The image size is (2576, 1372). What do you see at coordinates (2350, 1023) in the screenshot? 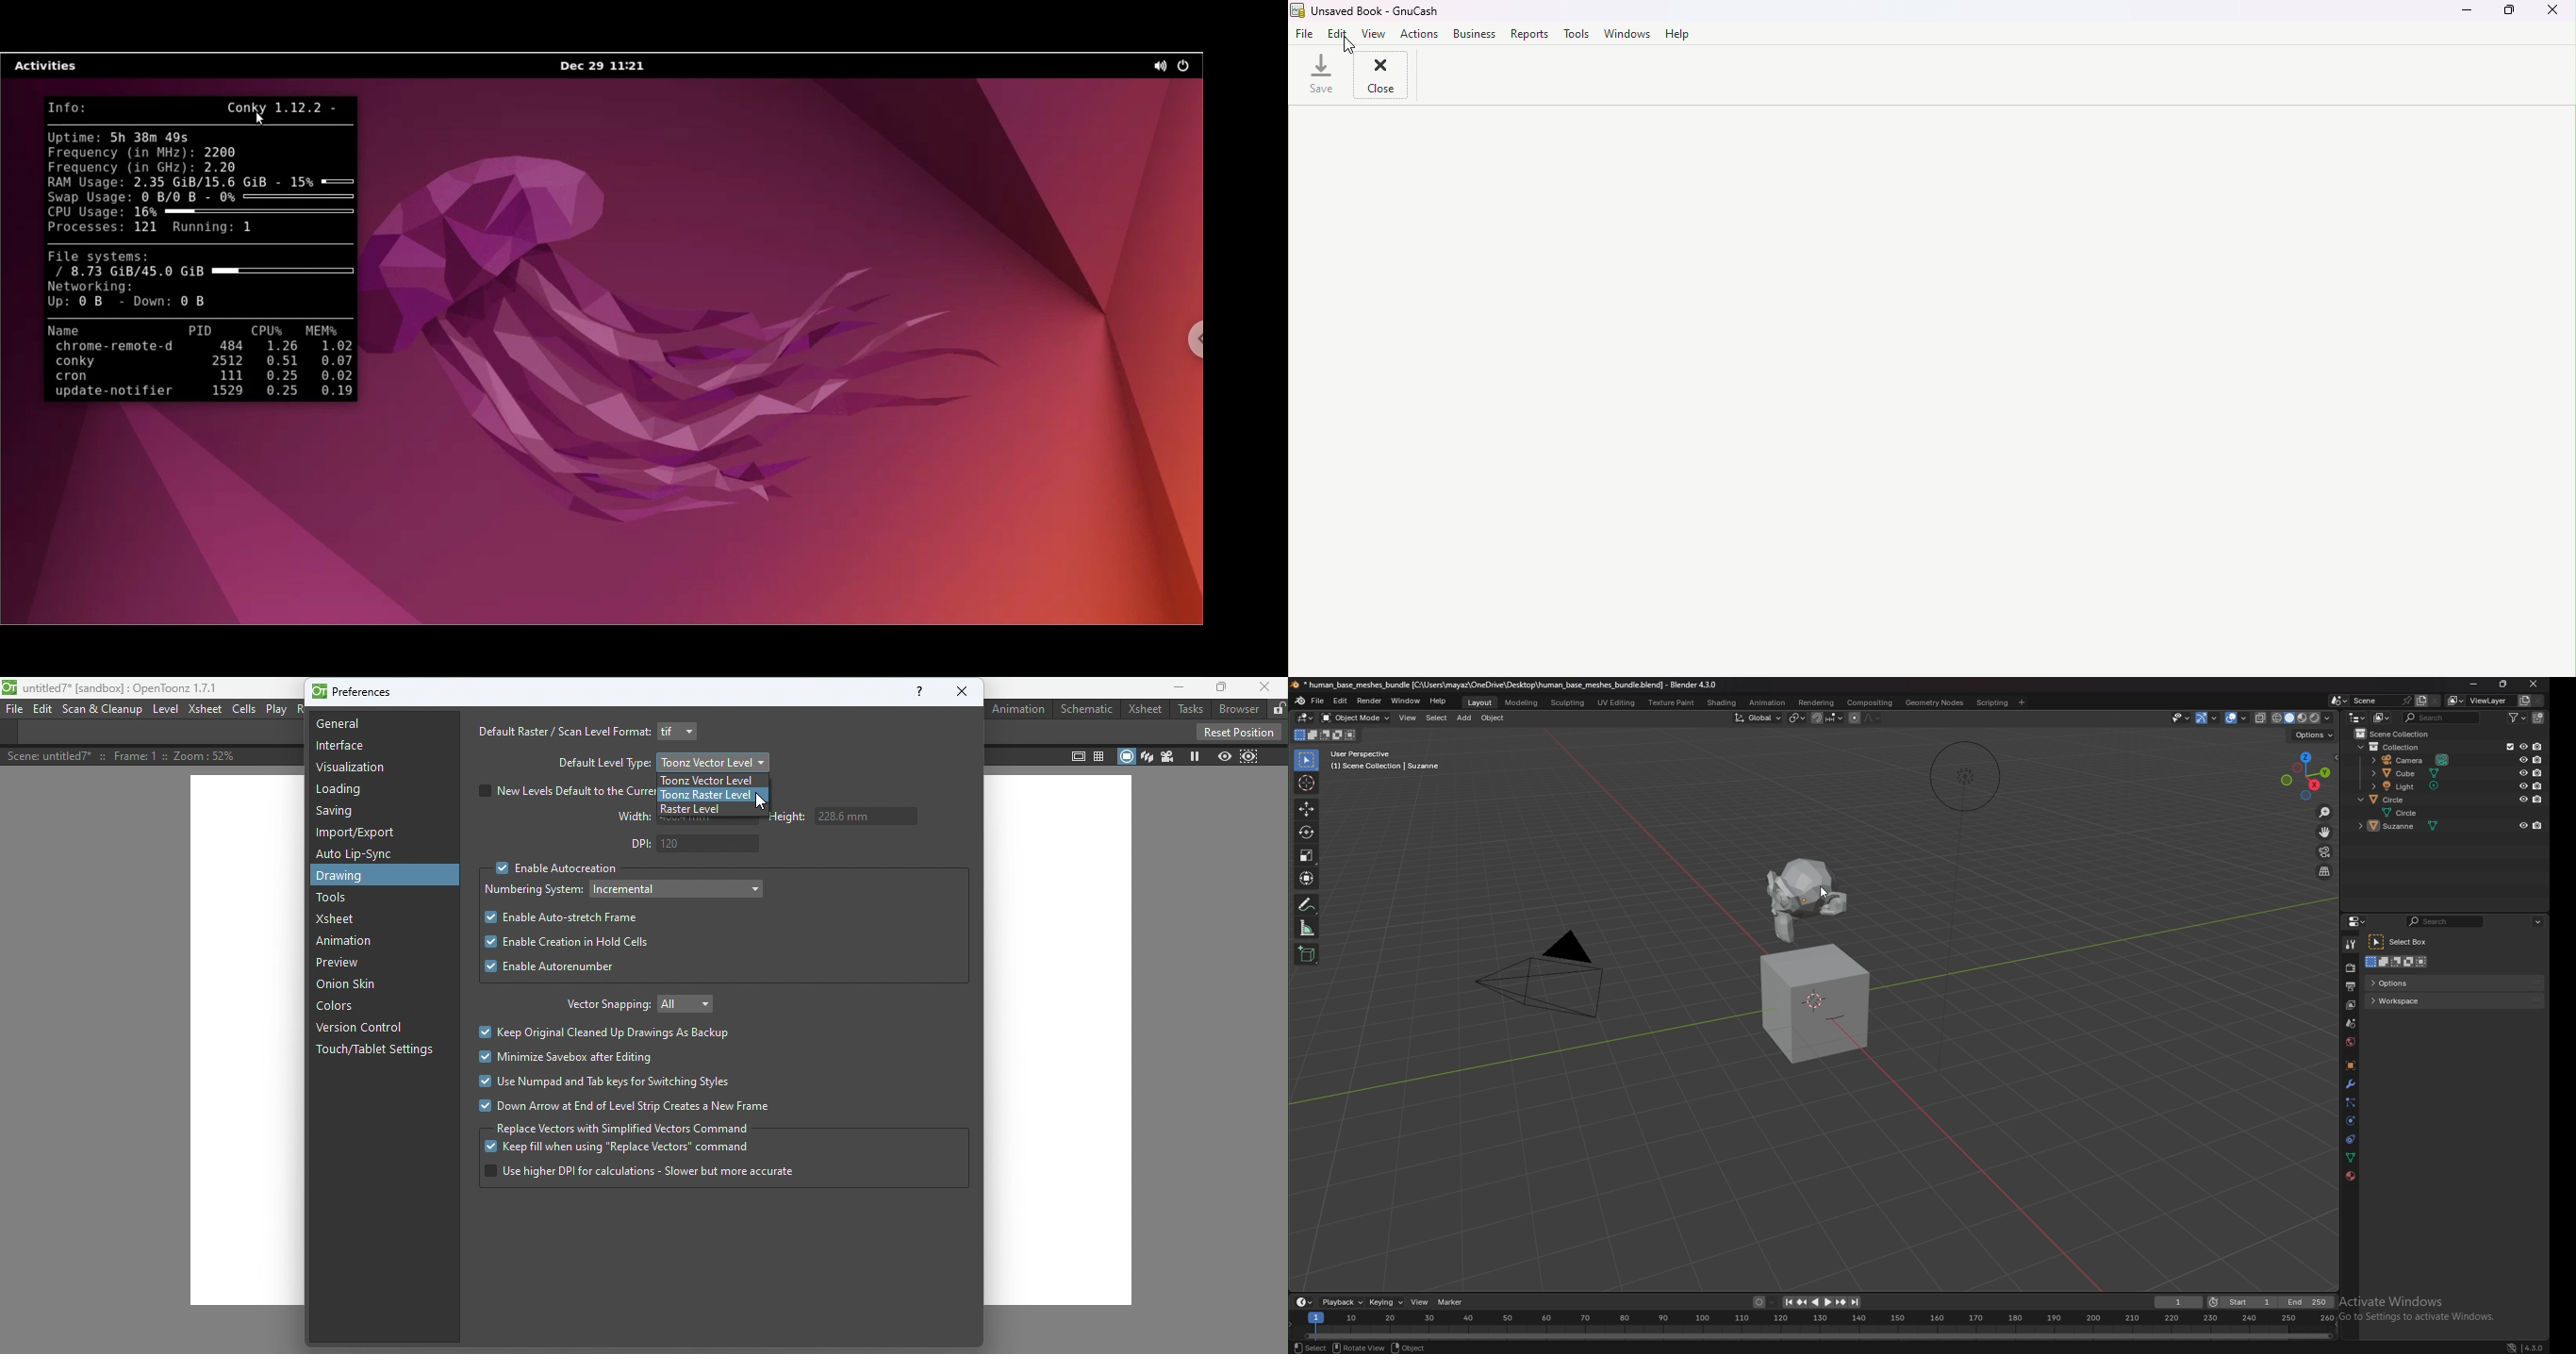
I see `scene` at bounding box center [2350, 1023].